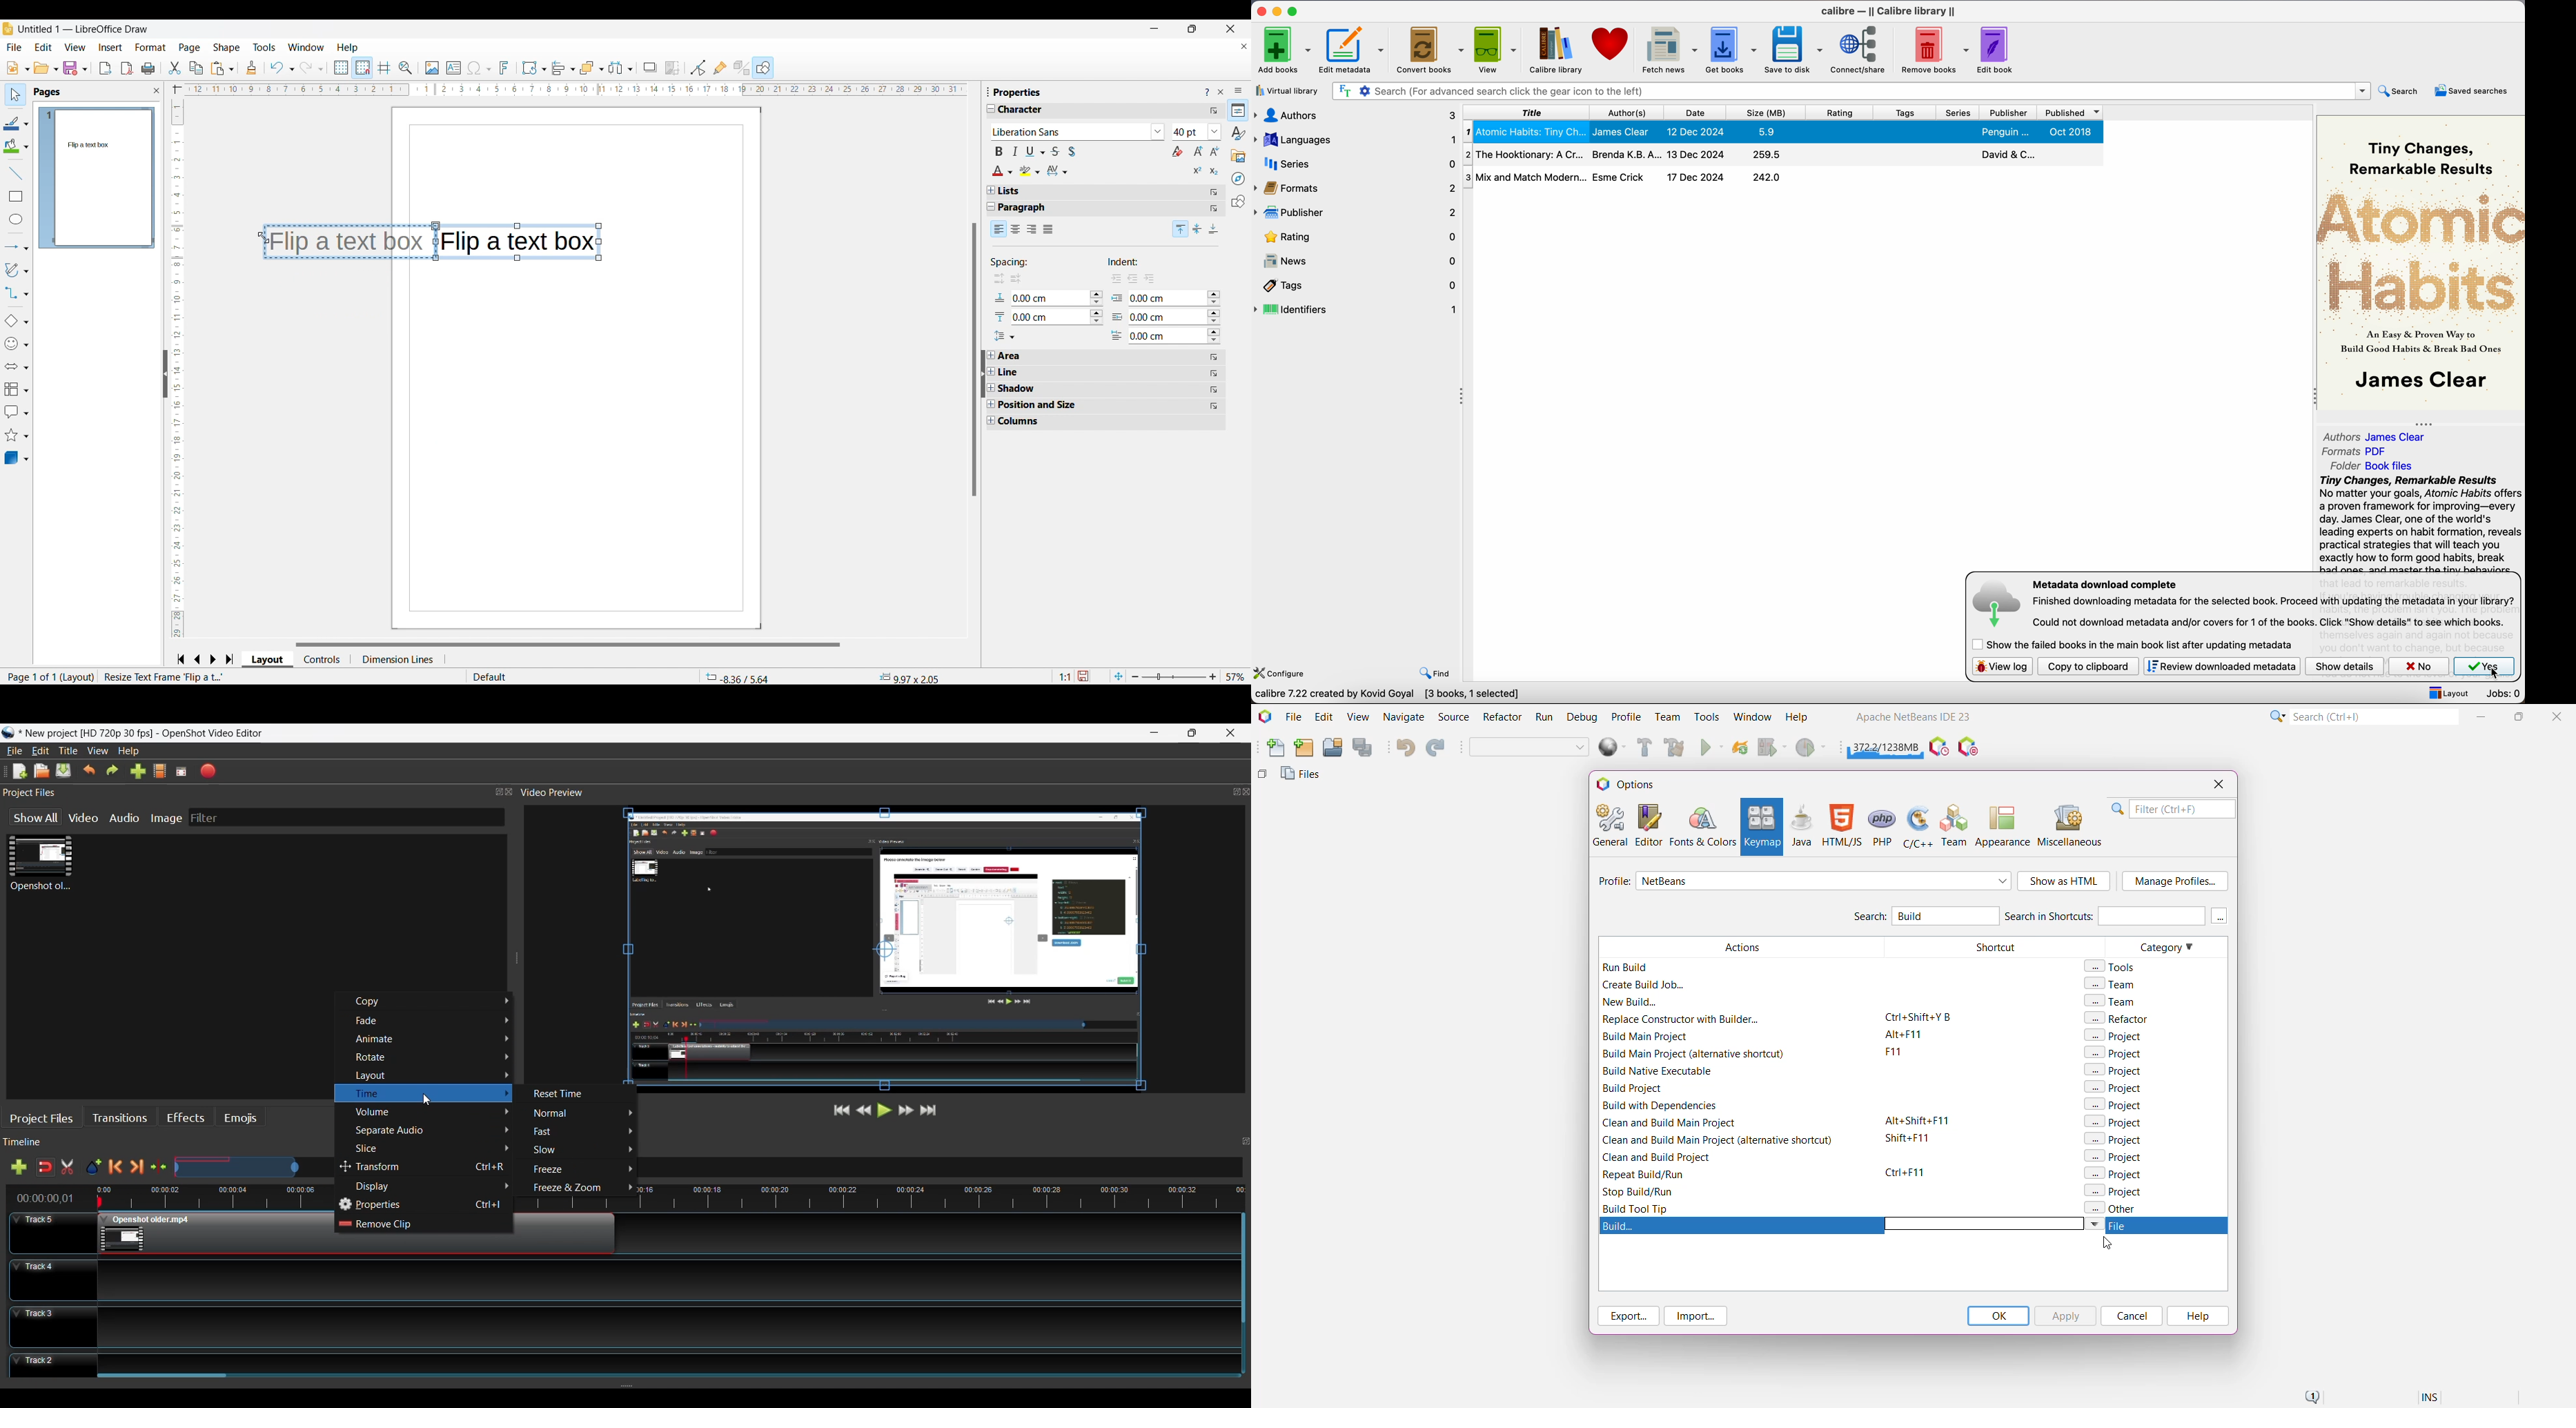  What do you see at coordinates (103, 177) in the screenshot?
I see `Preview of current page changed` at bounding box center [103, 177].